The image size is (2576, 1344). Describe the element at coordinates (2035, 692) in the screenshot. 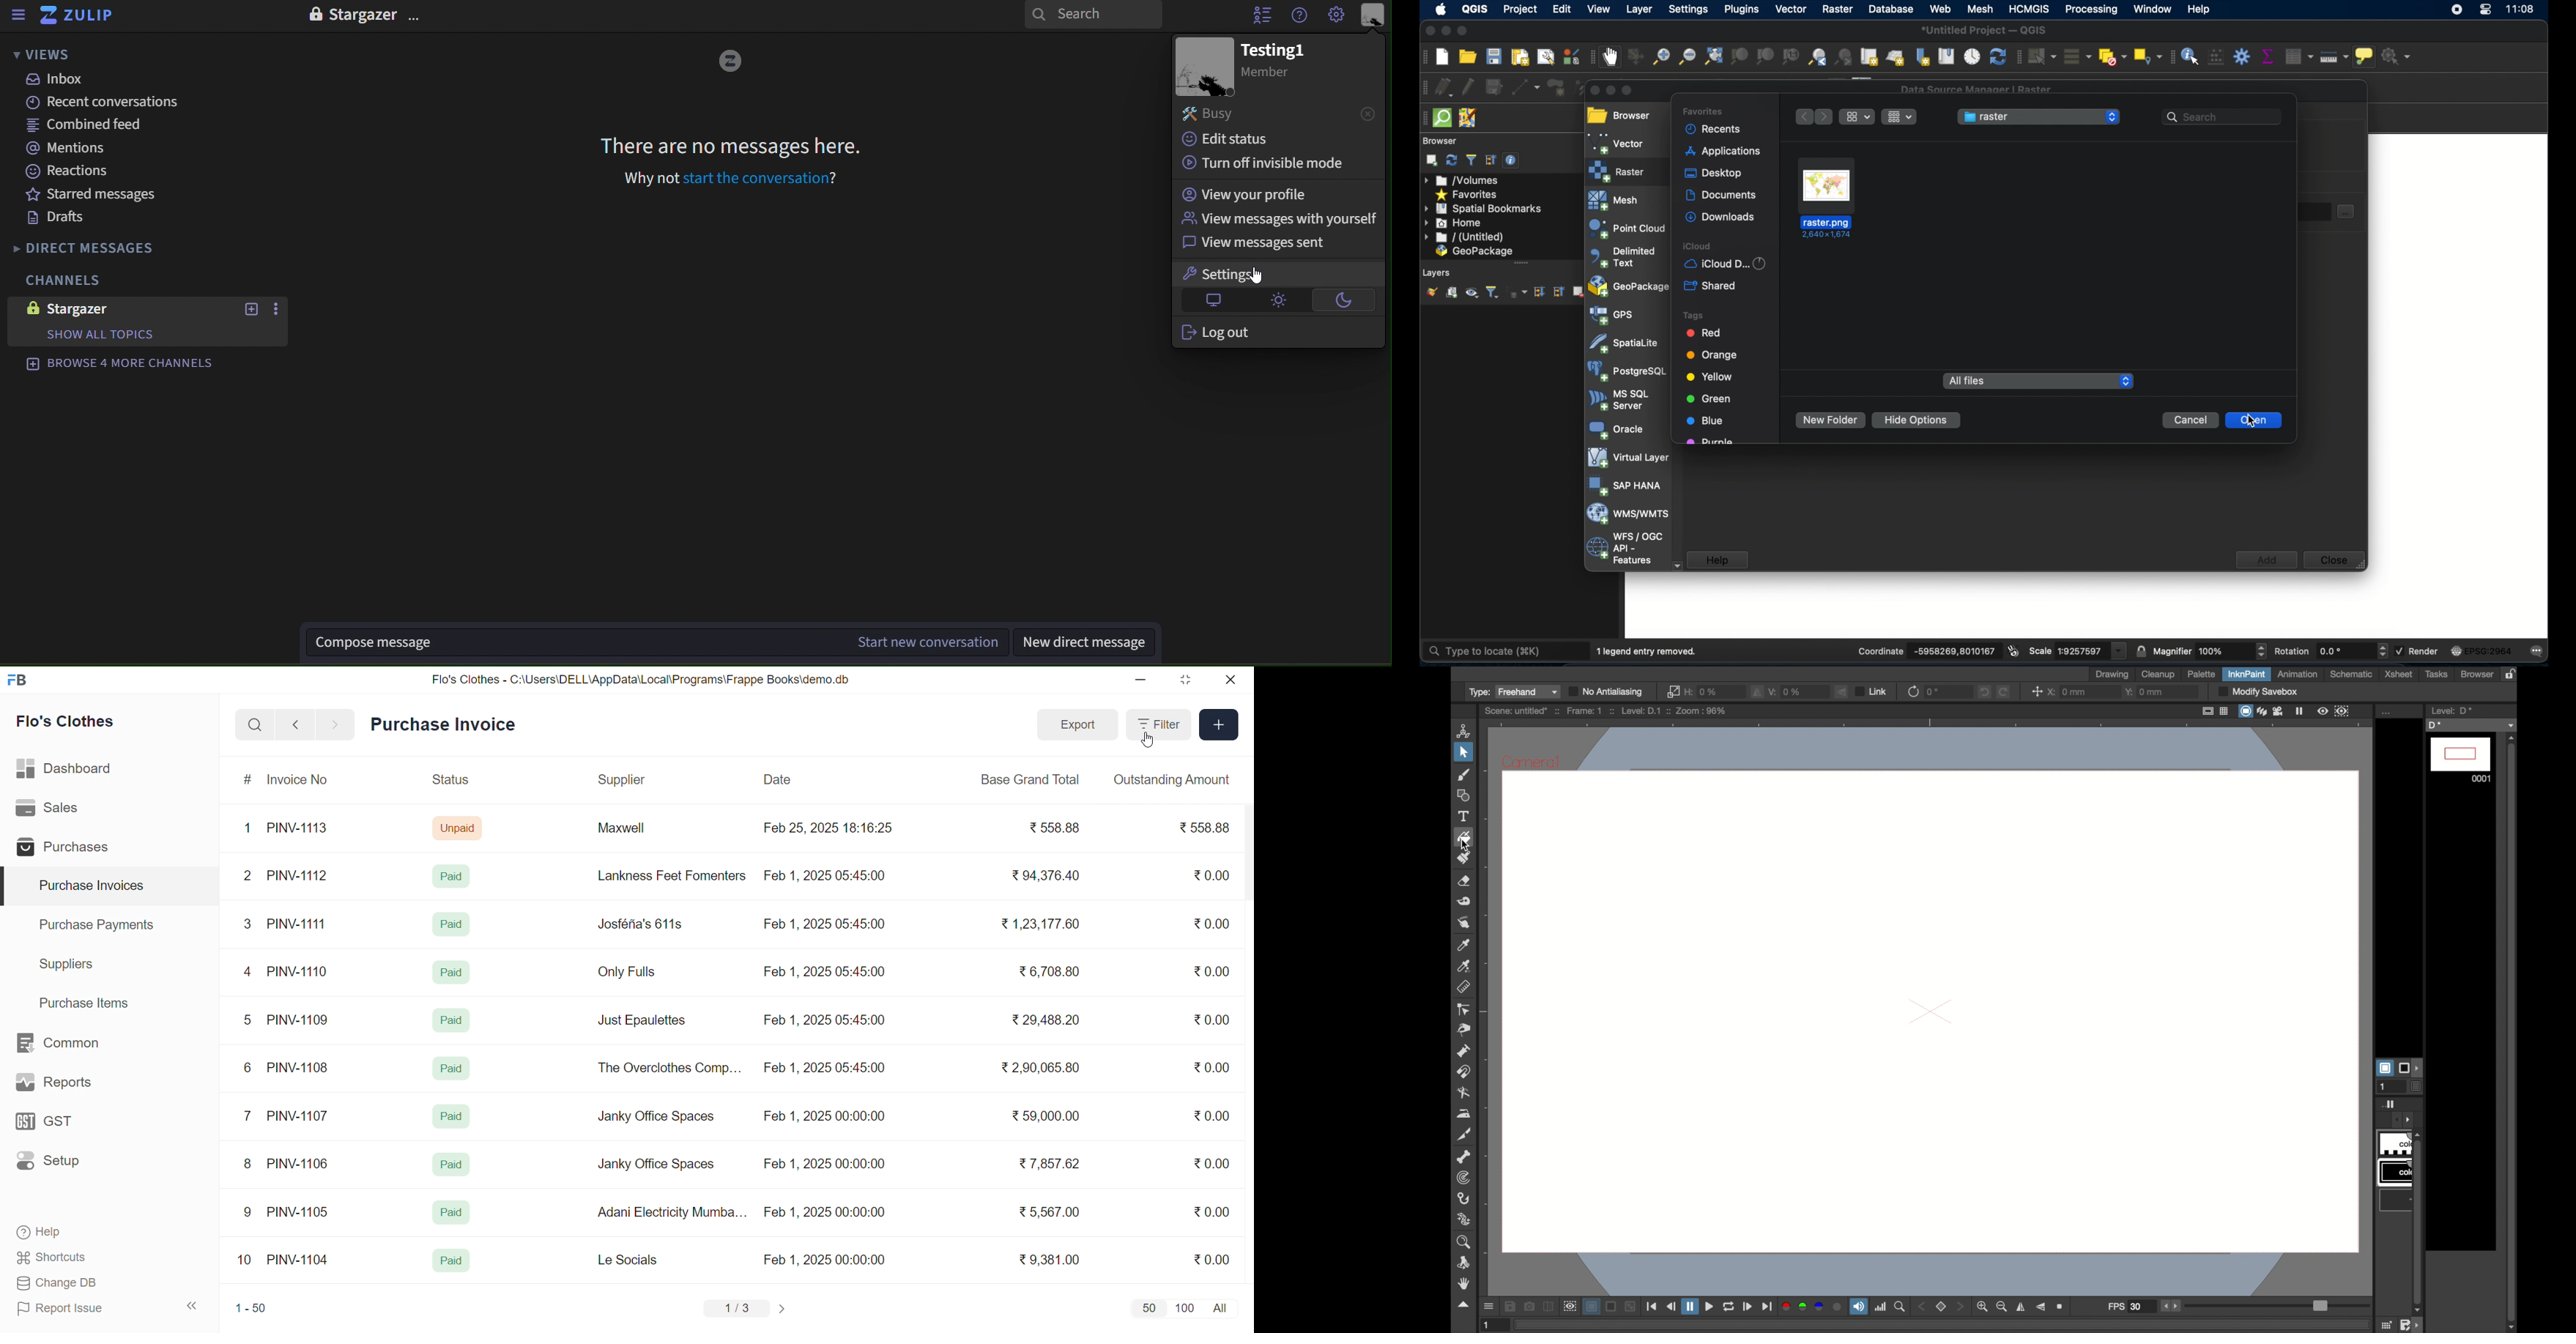

I see `center` at that location.